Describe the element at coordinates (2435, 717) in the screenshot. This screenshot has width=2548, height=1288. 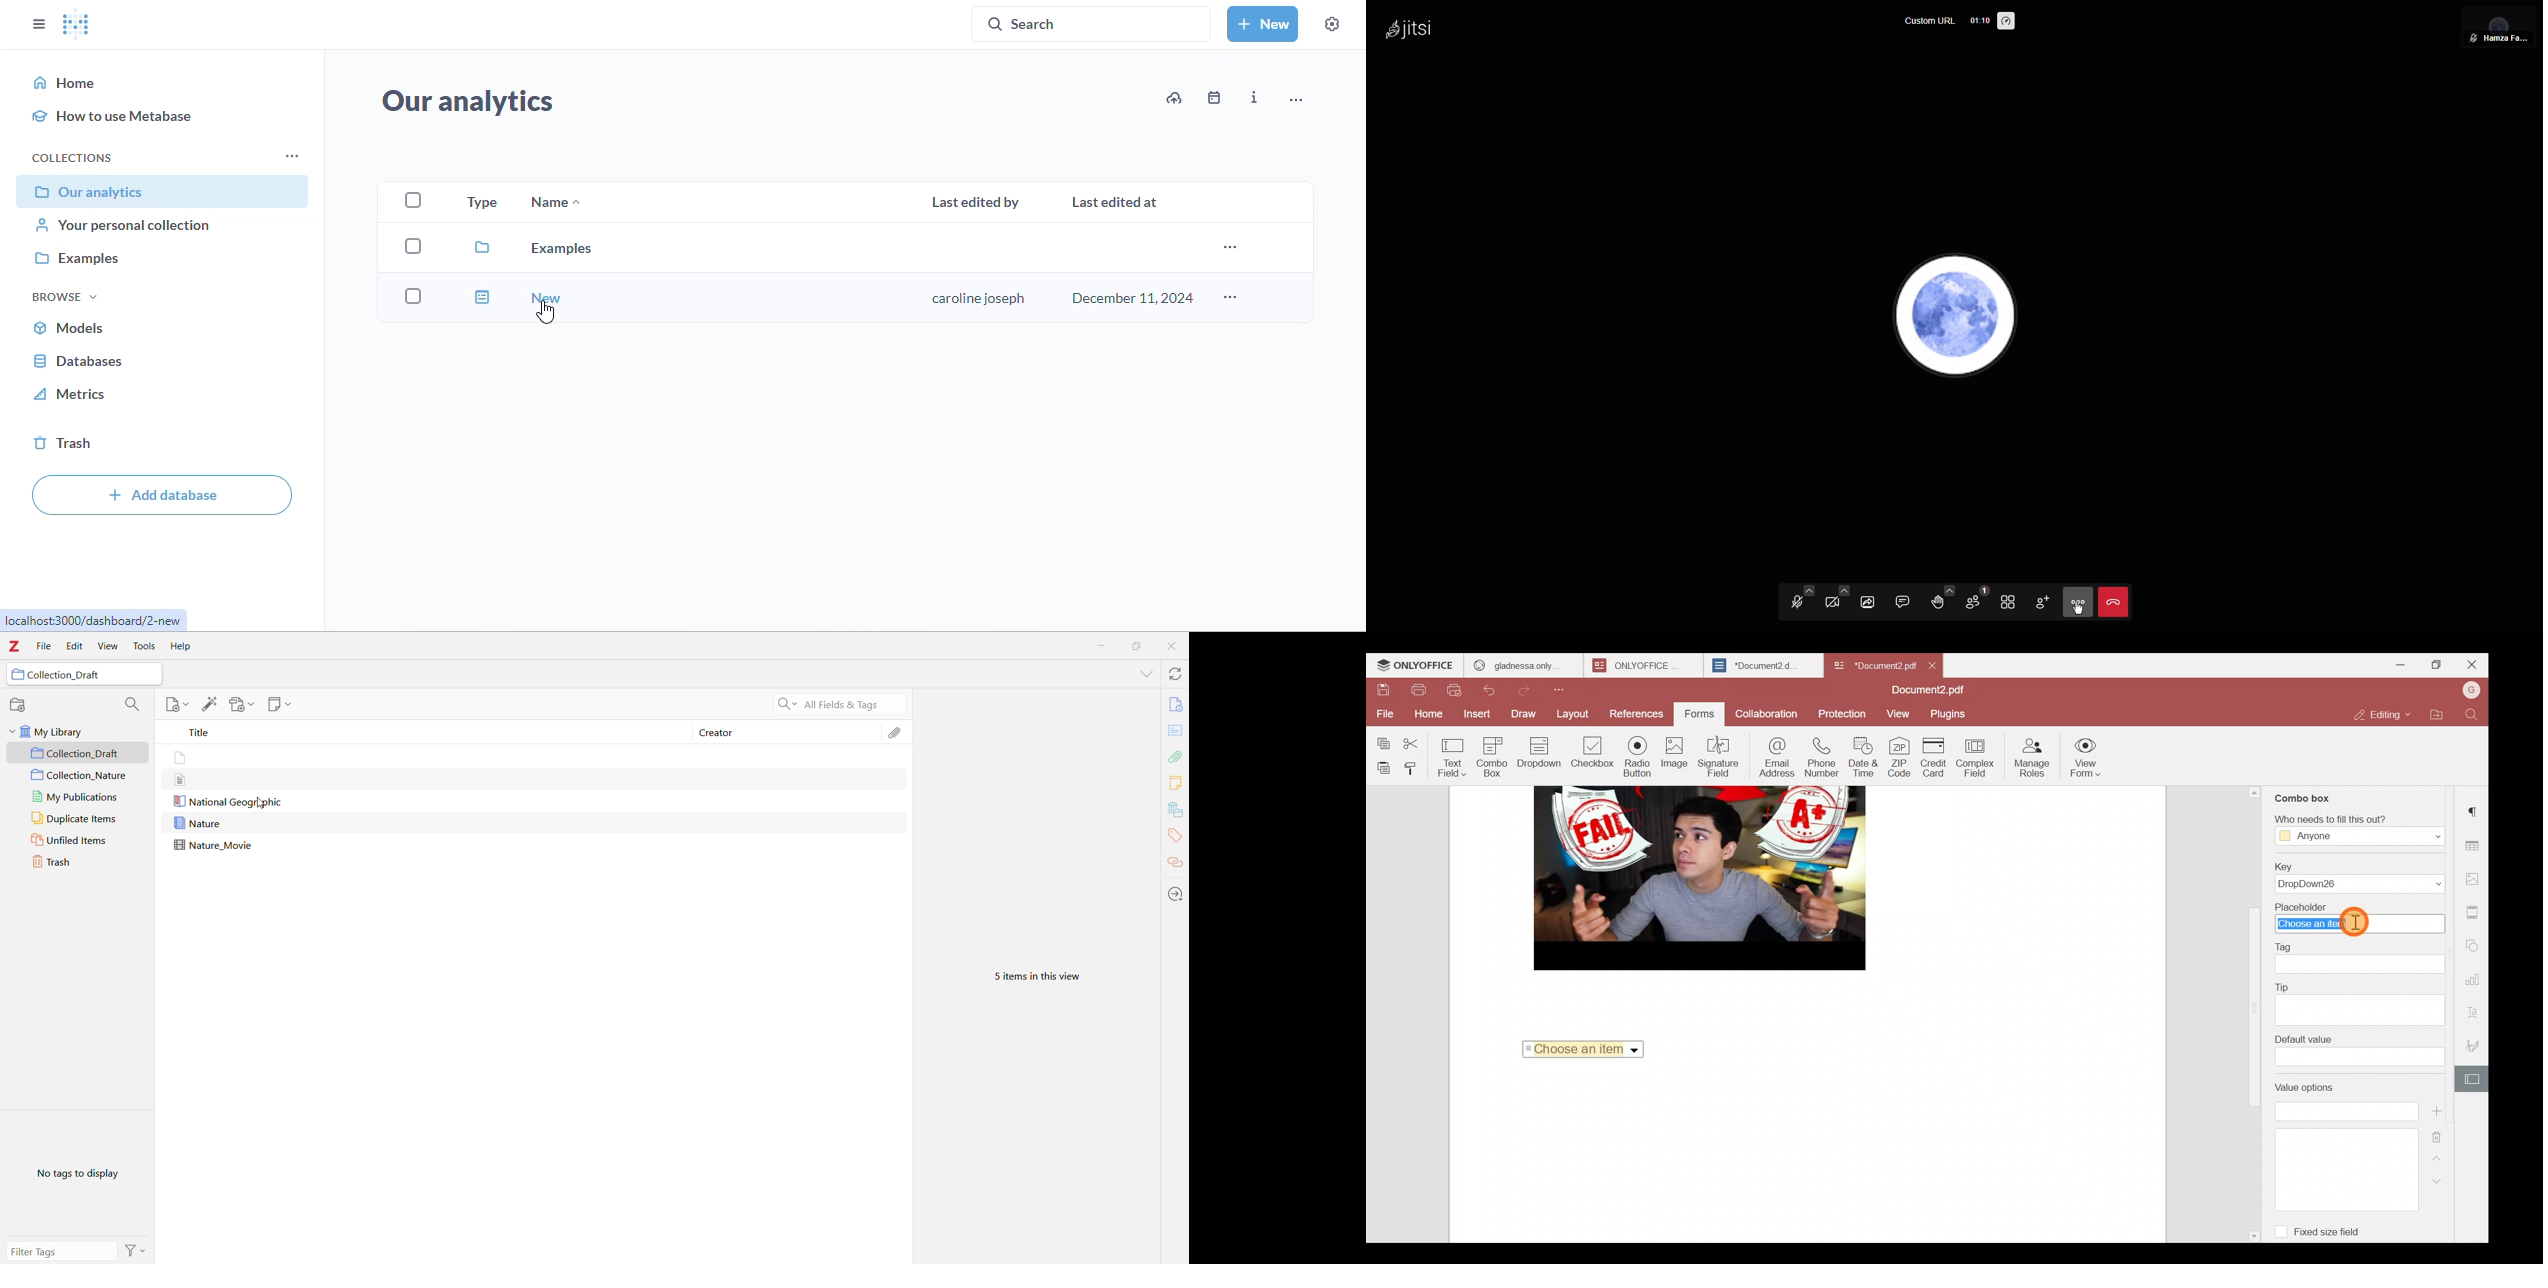
I see `Open file location` at that location.